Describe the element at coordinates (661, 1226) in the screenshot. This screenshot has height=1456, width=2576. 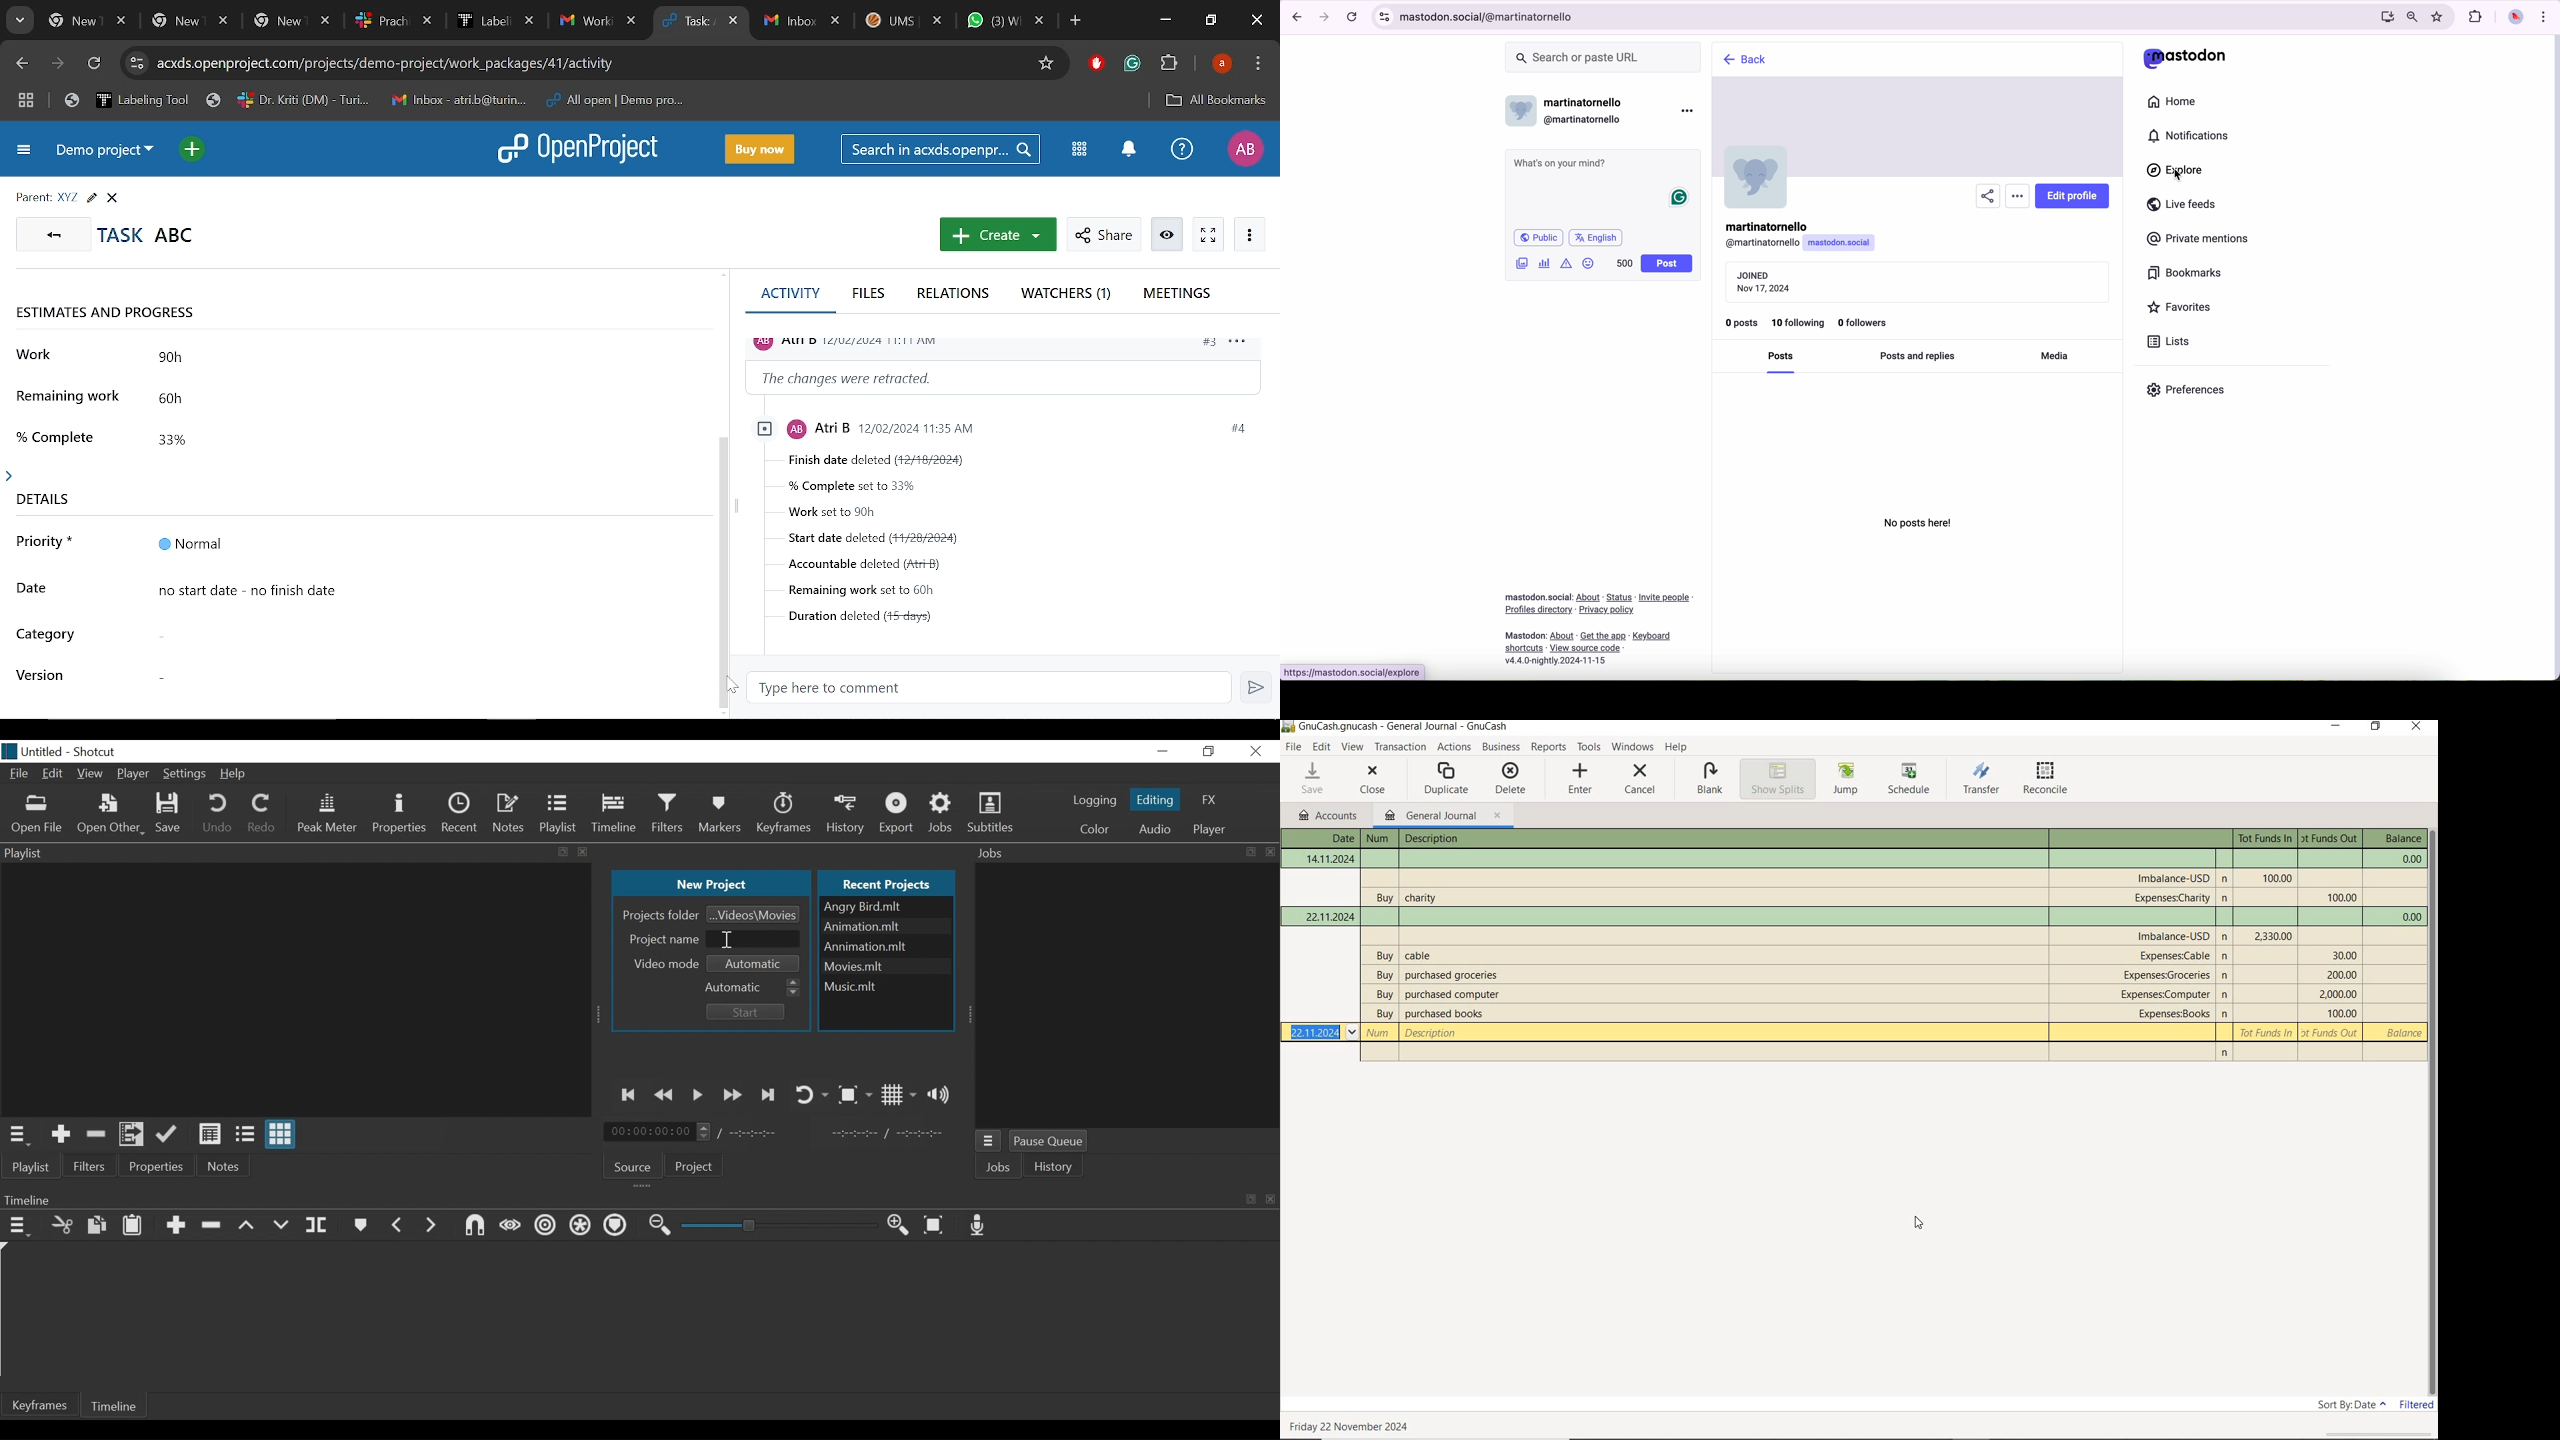
I see `Zoom timeline out` at that location.